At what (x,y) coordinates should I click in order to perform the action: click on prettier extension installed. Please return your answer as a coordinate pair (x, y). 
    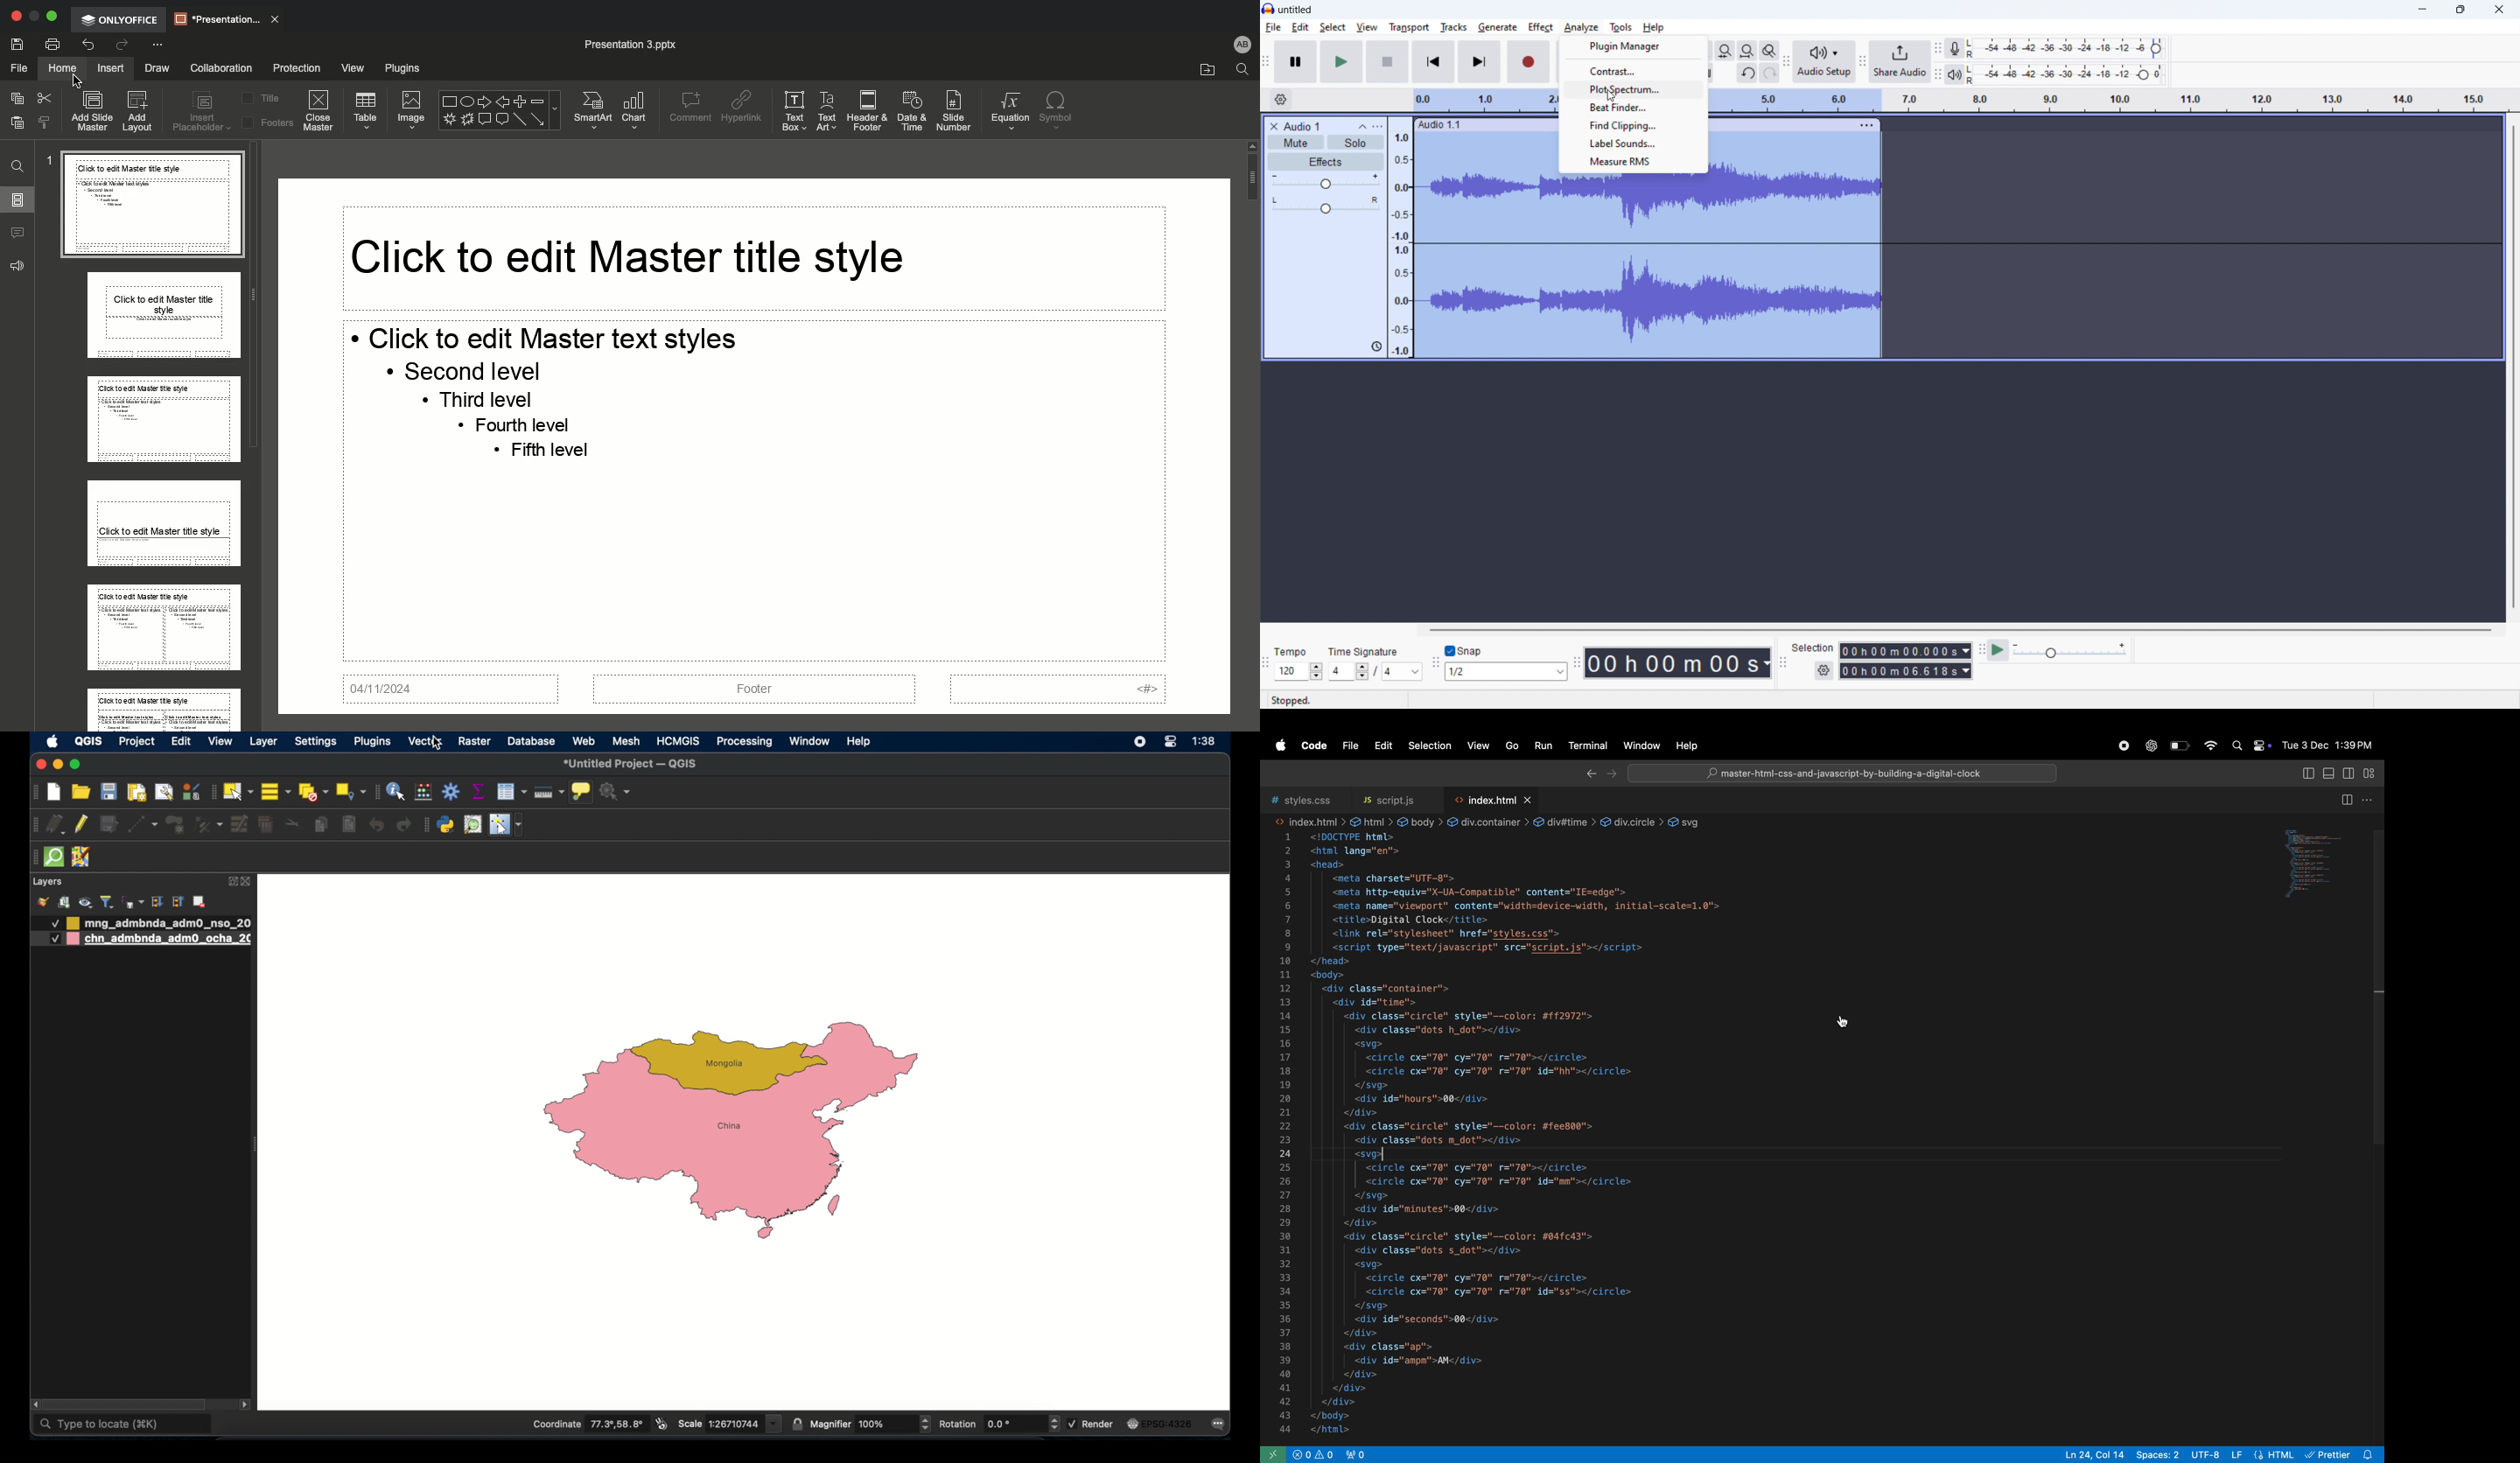
    Looking at the image, I should click on (2343, 1454).